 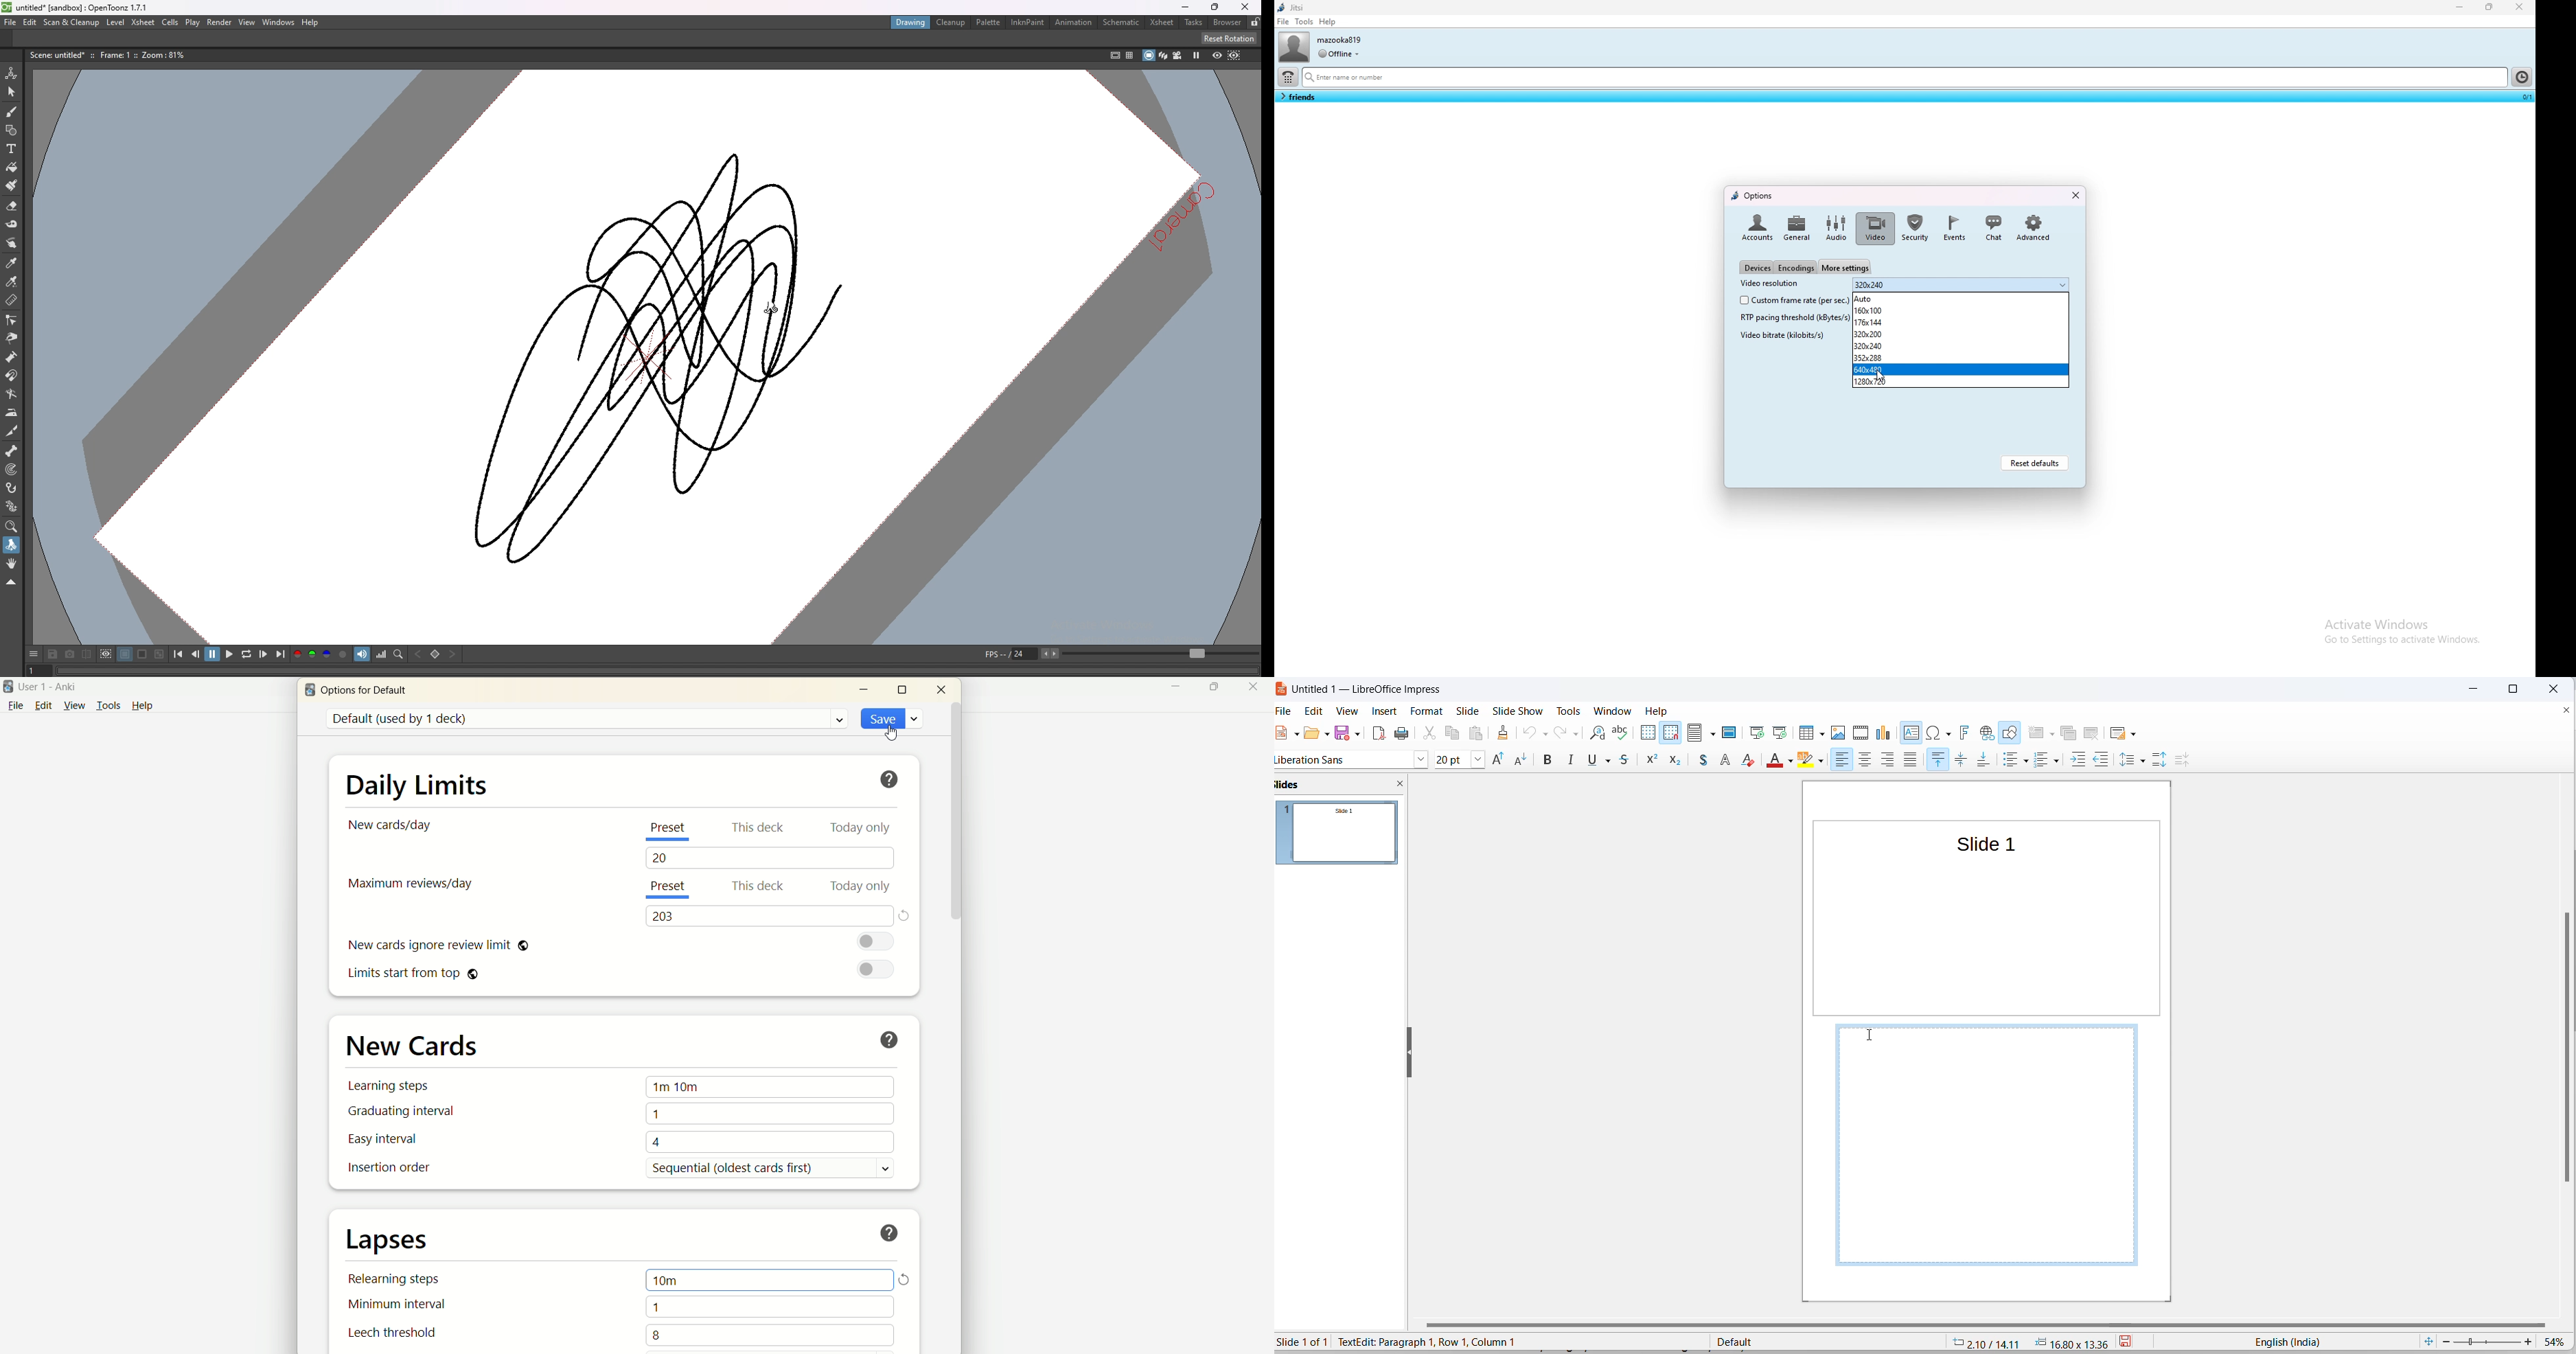 I want to click on rectangle, so click(x=1425, y=759).